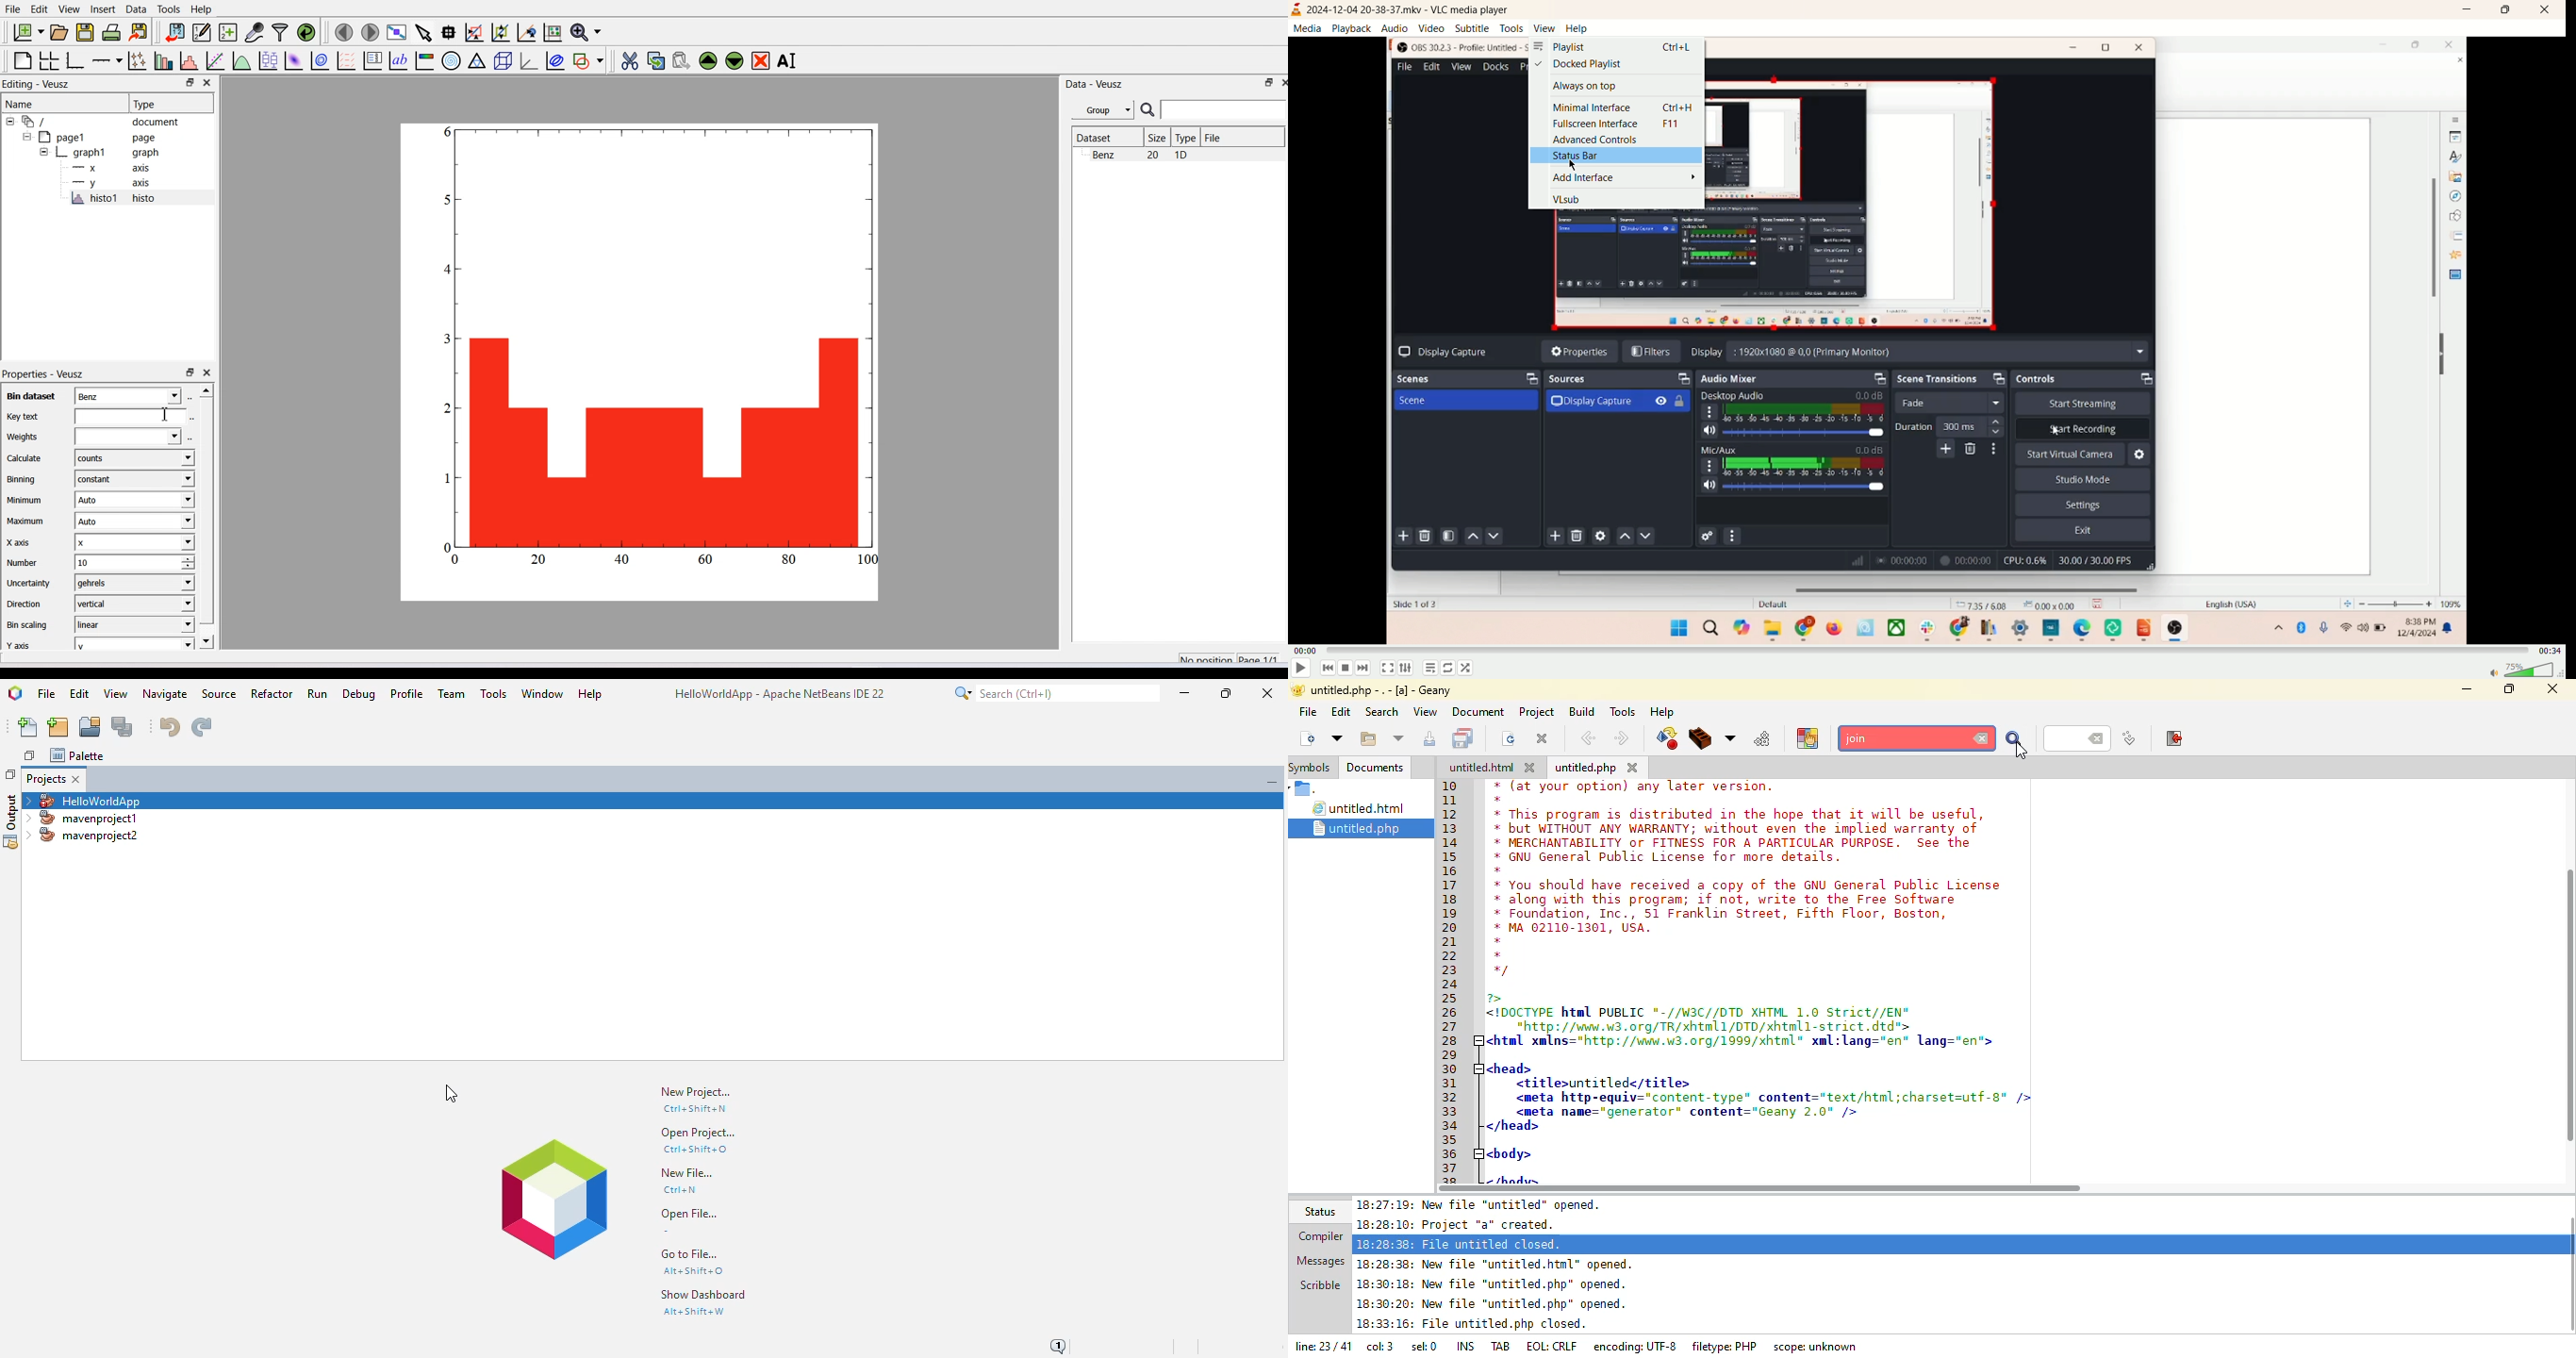 This screenshot has height=1372, width=2576. I want to click on Maximize, so click(1270, 82).